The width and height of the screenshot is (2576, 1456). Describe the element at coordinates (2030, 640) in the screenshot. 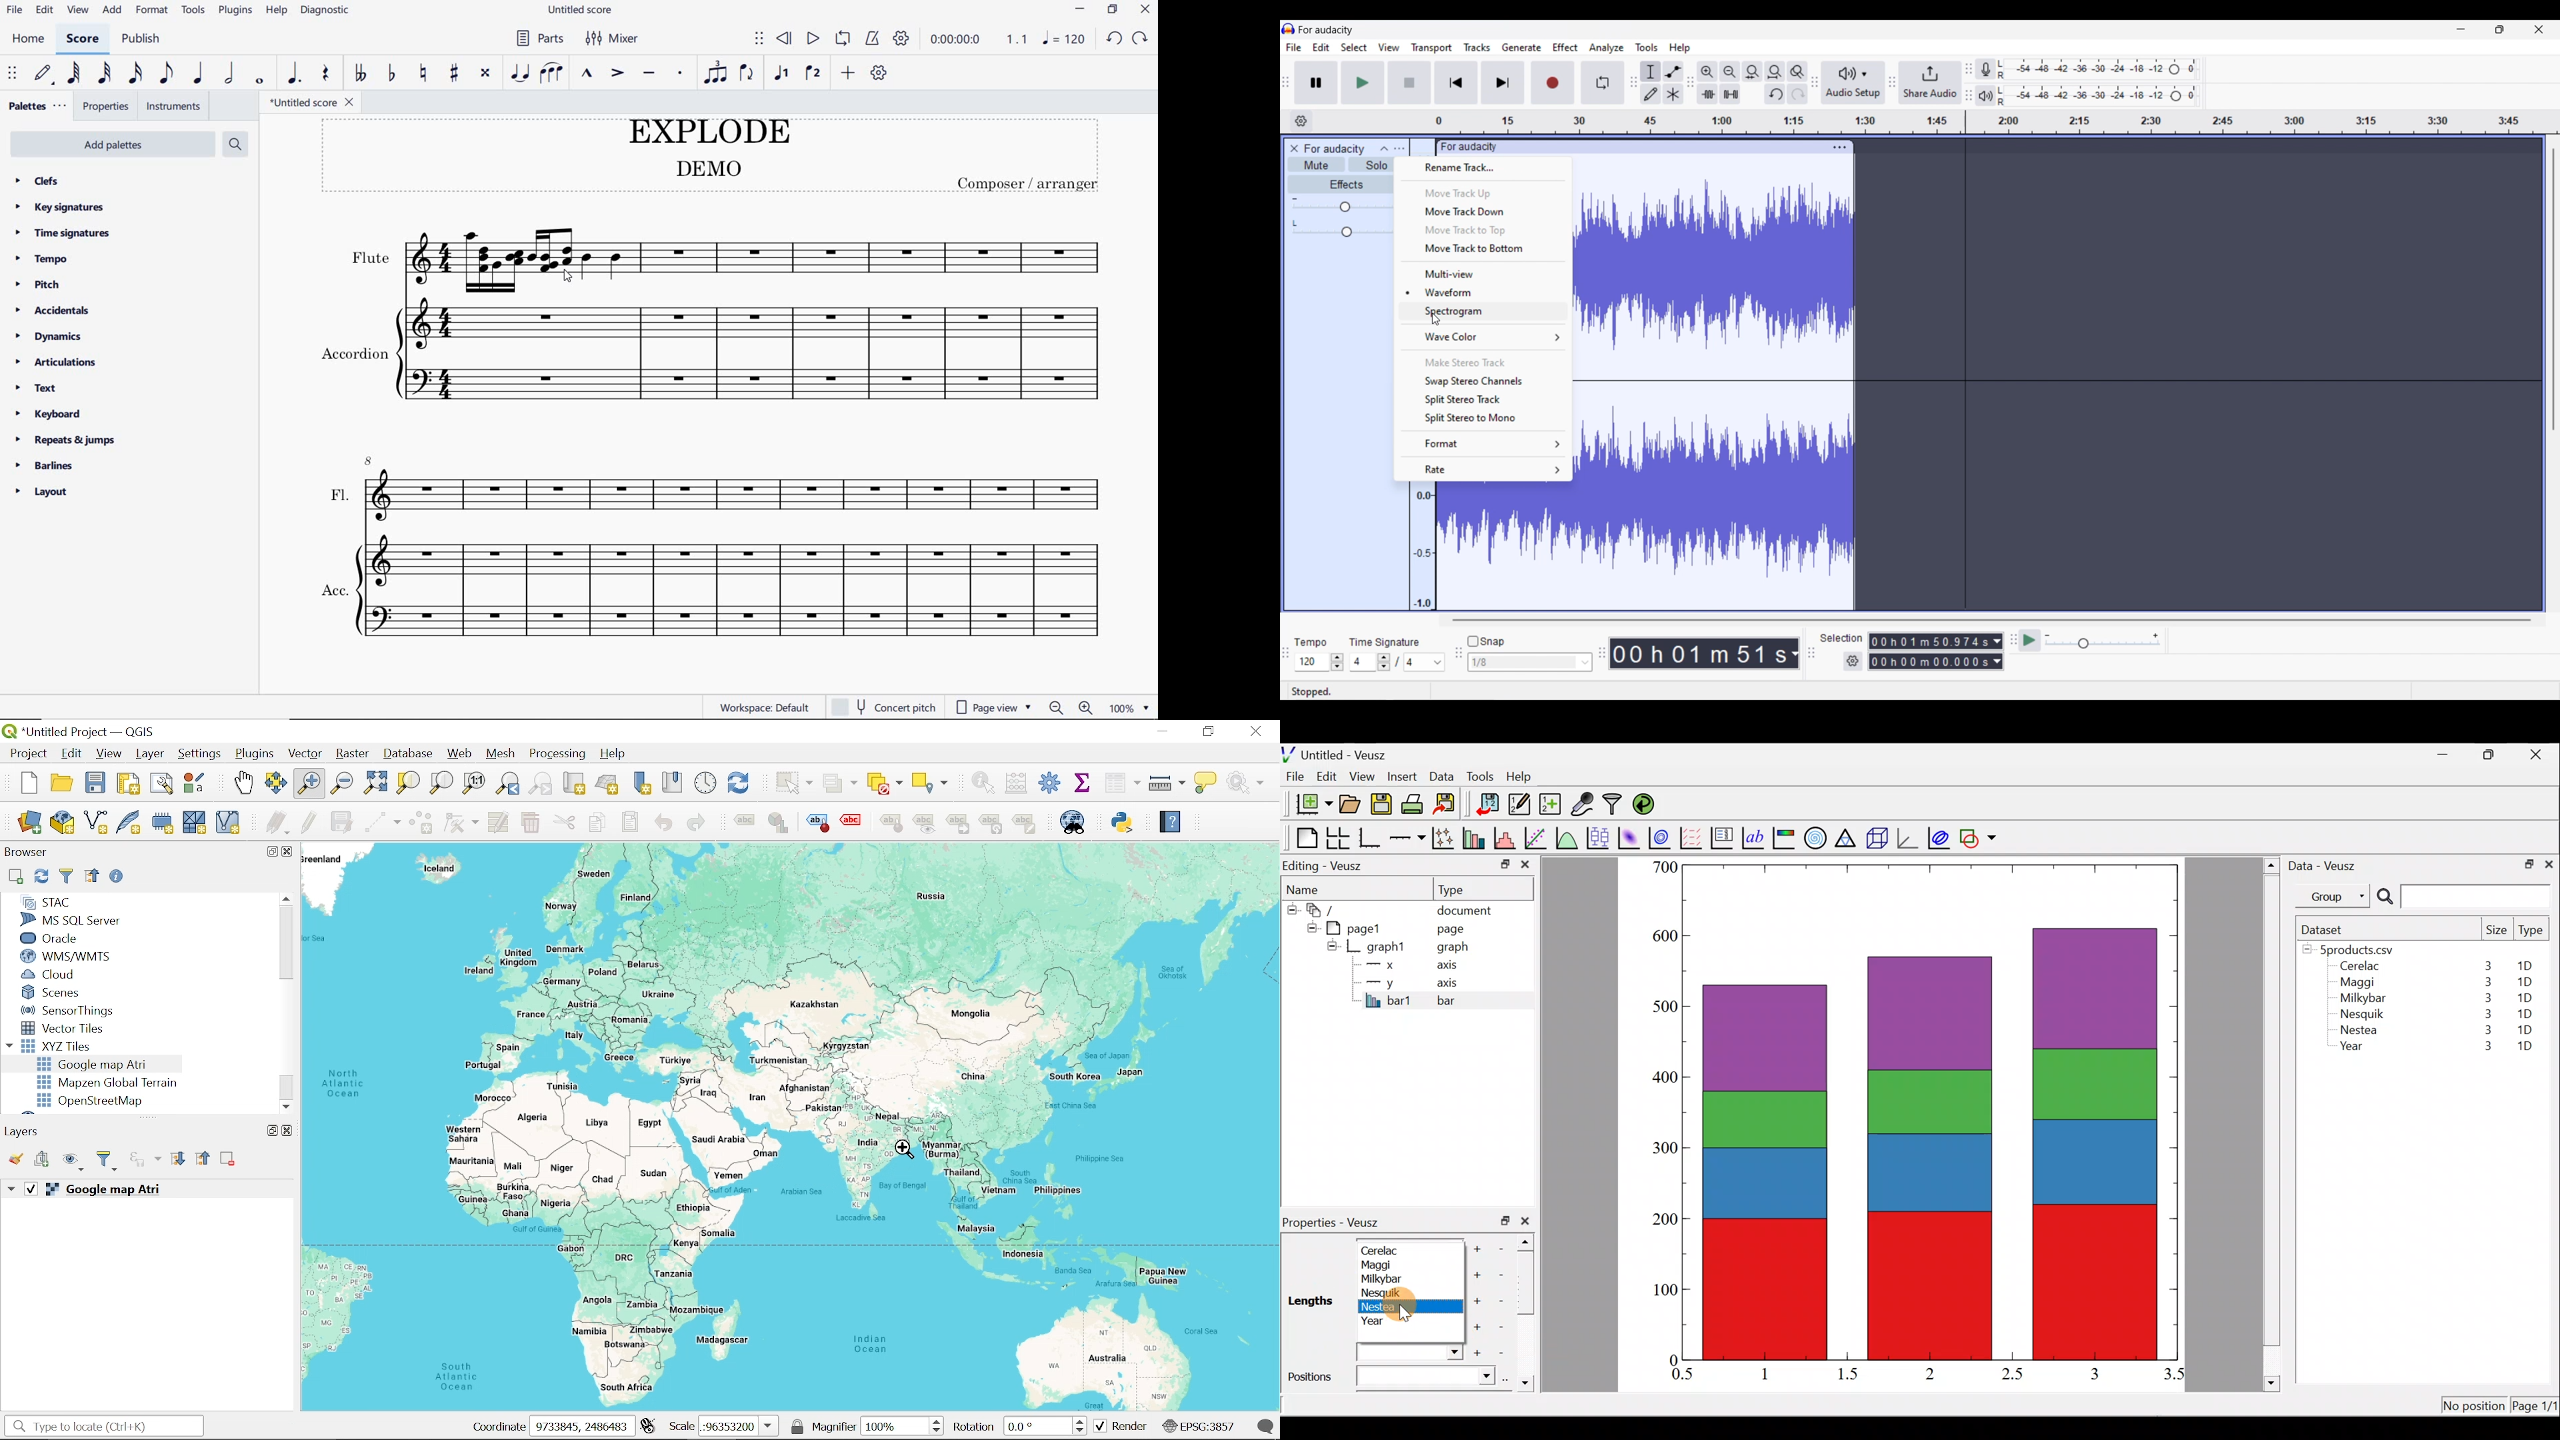

I see `play at speed` at that location.